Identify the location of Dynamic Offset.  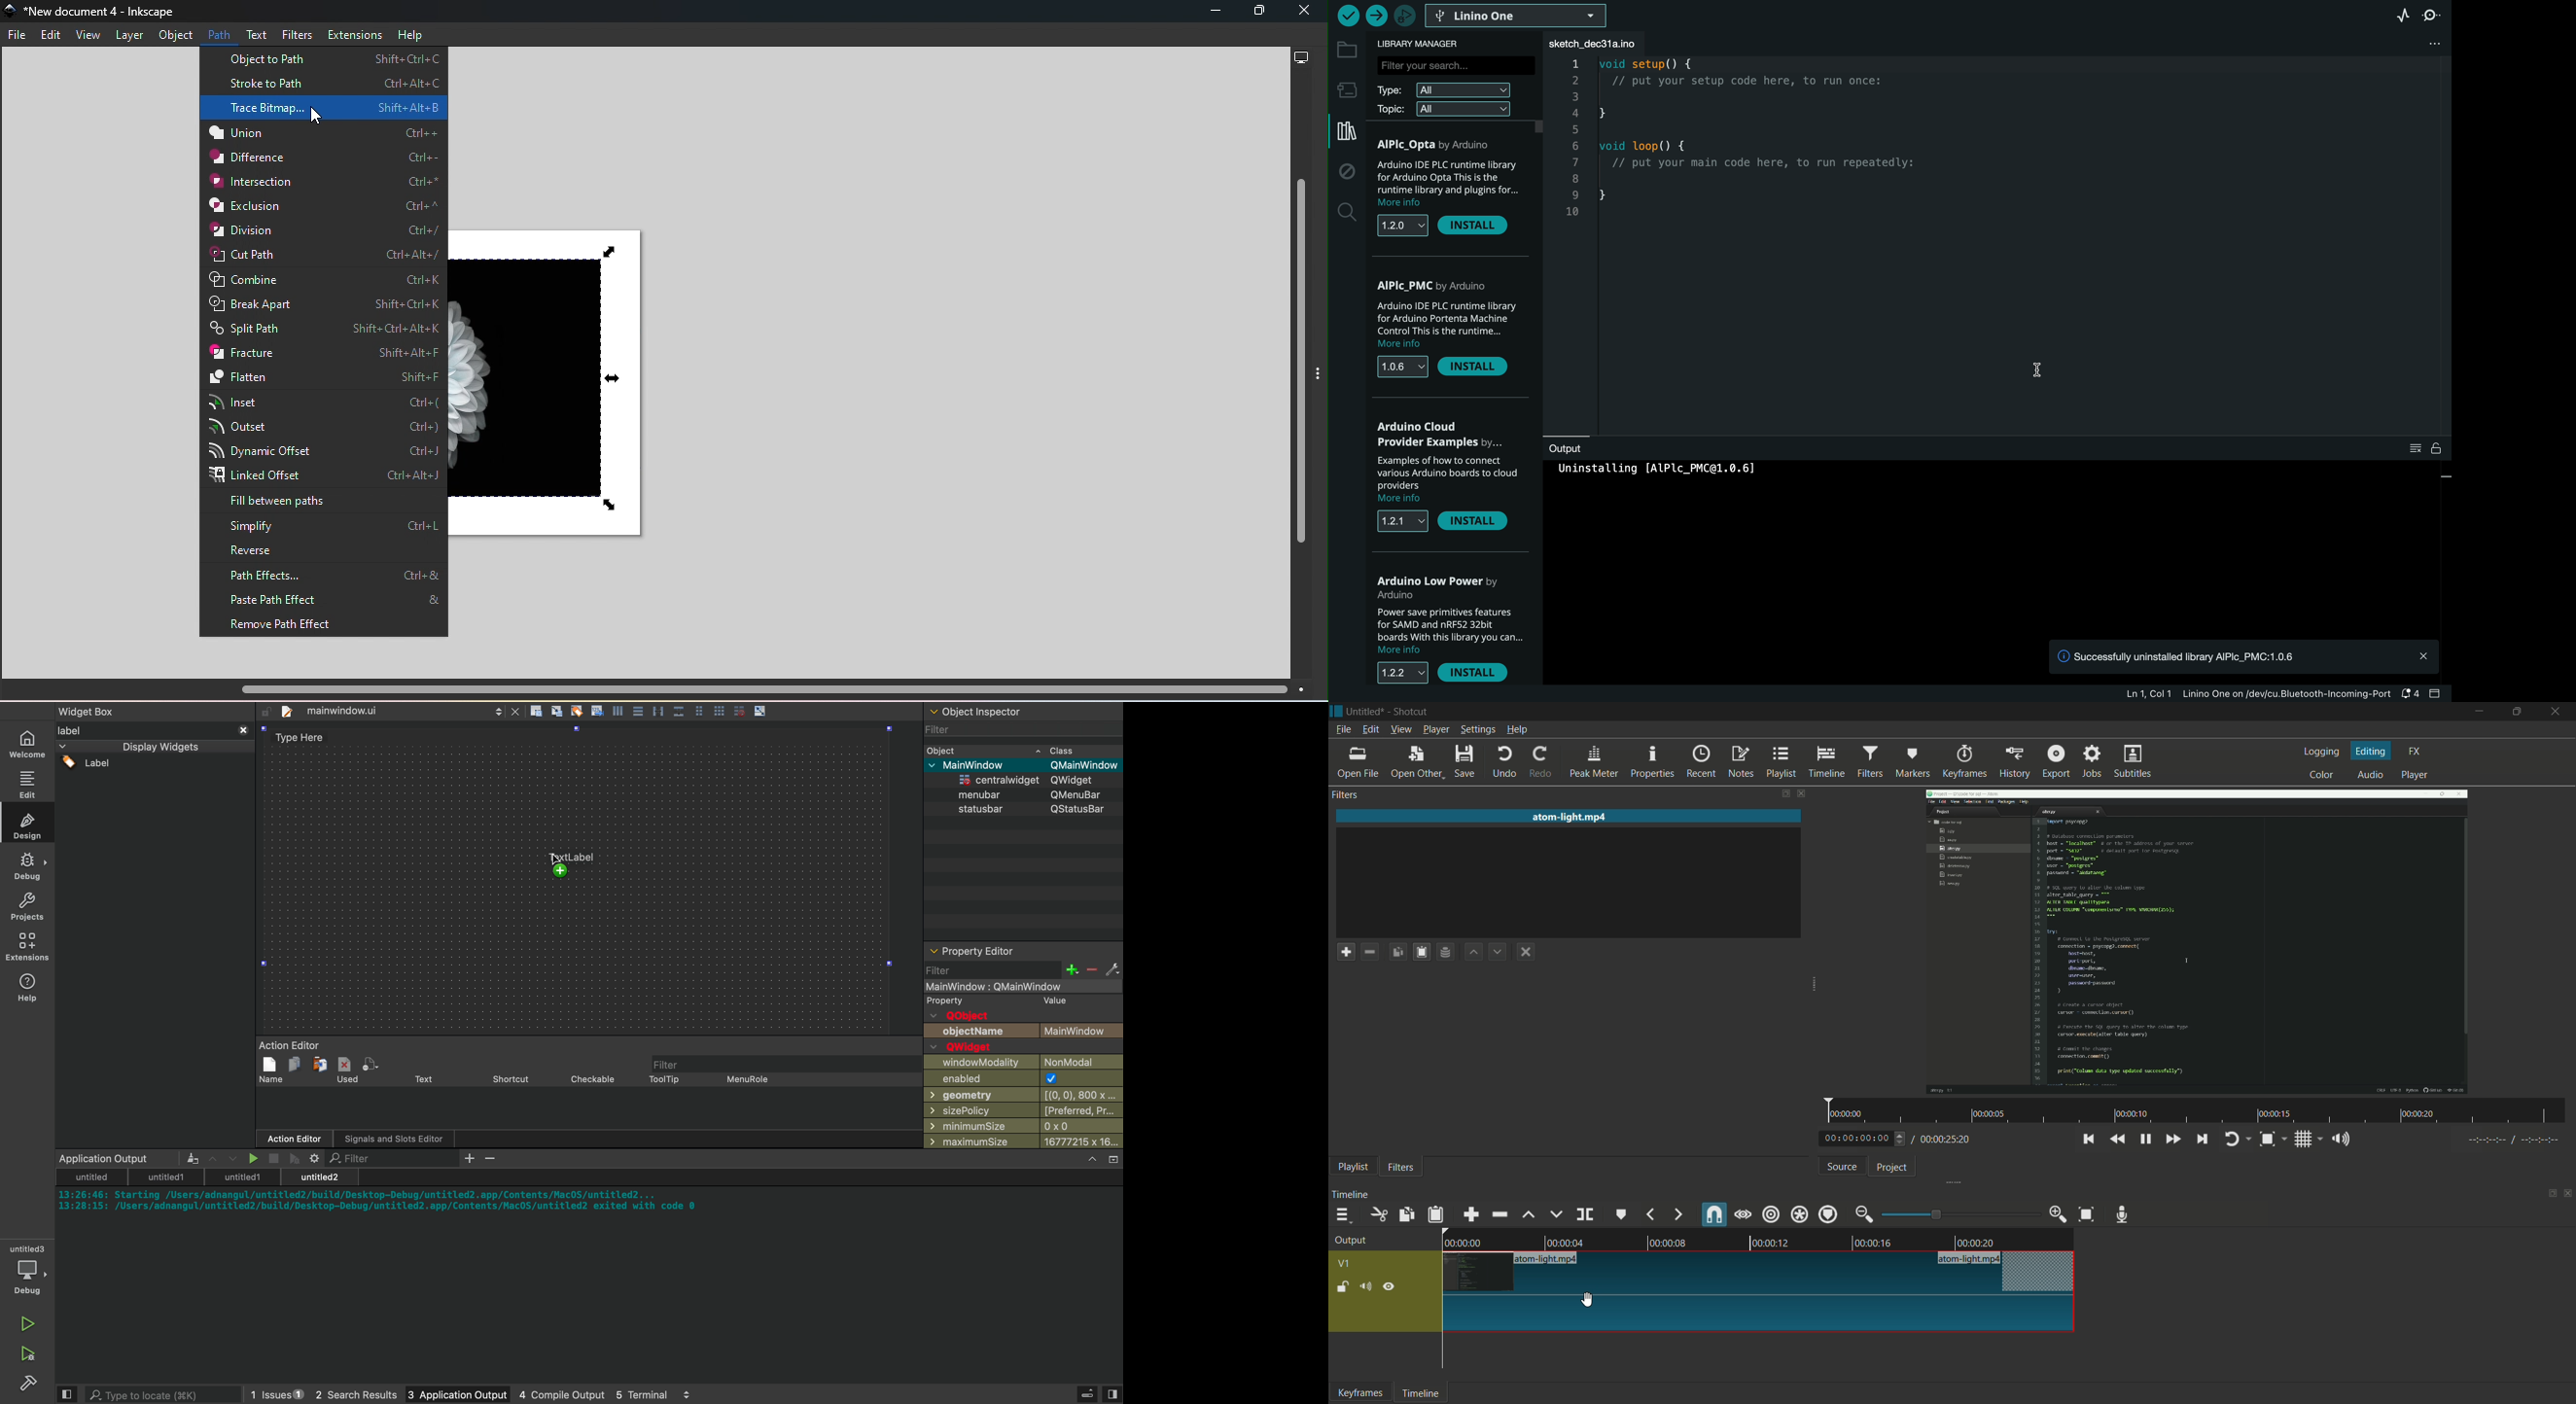
(322, 447).